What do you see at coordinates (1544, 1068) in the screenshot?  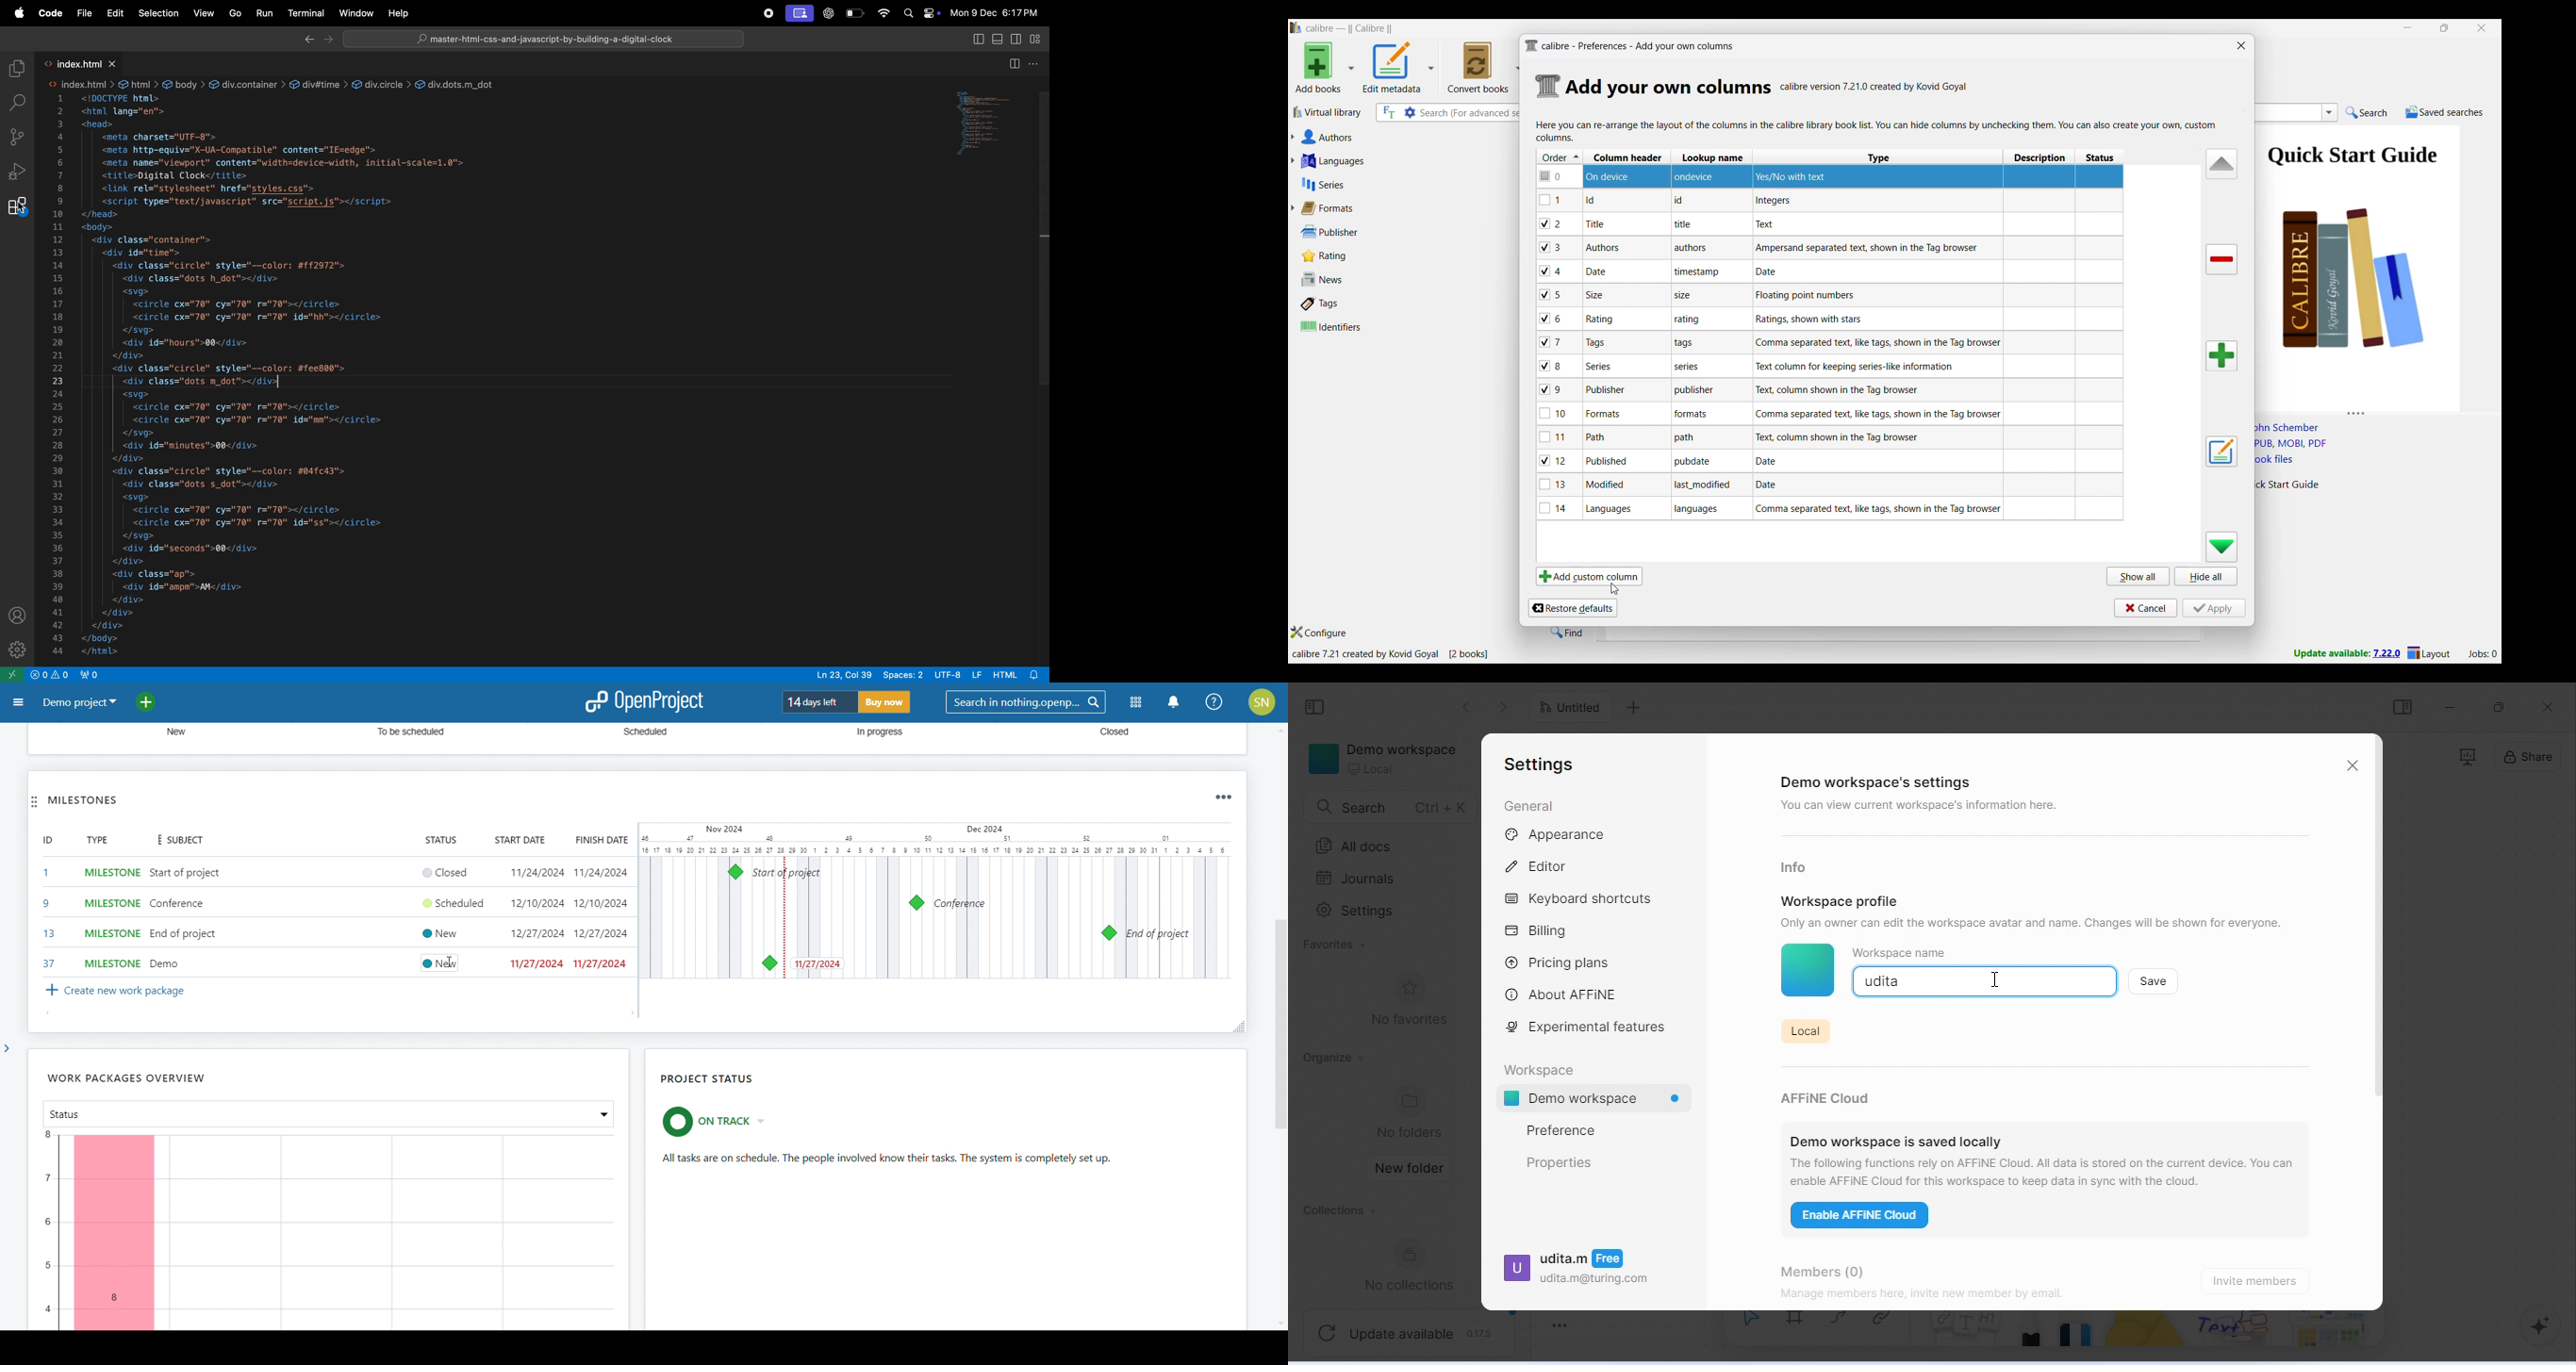 I see `workspace` at bounding box center [1544, 1068].